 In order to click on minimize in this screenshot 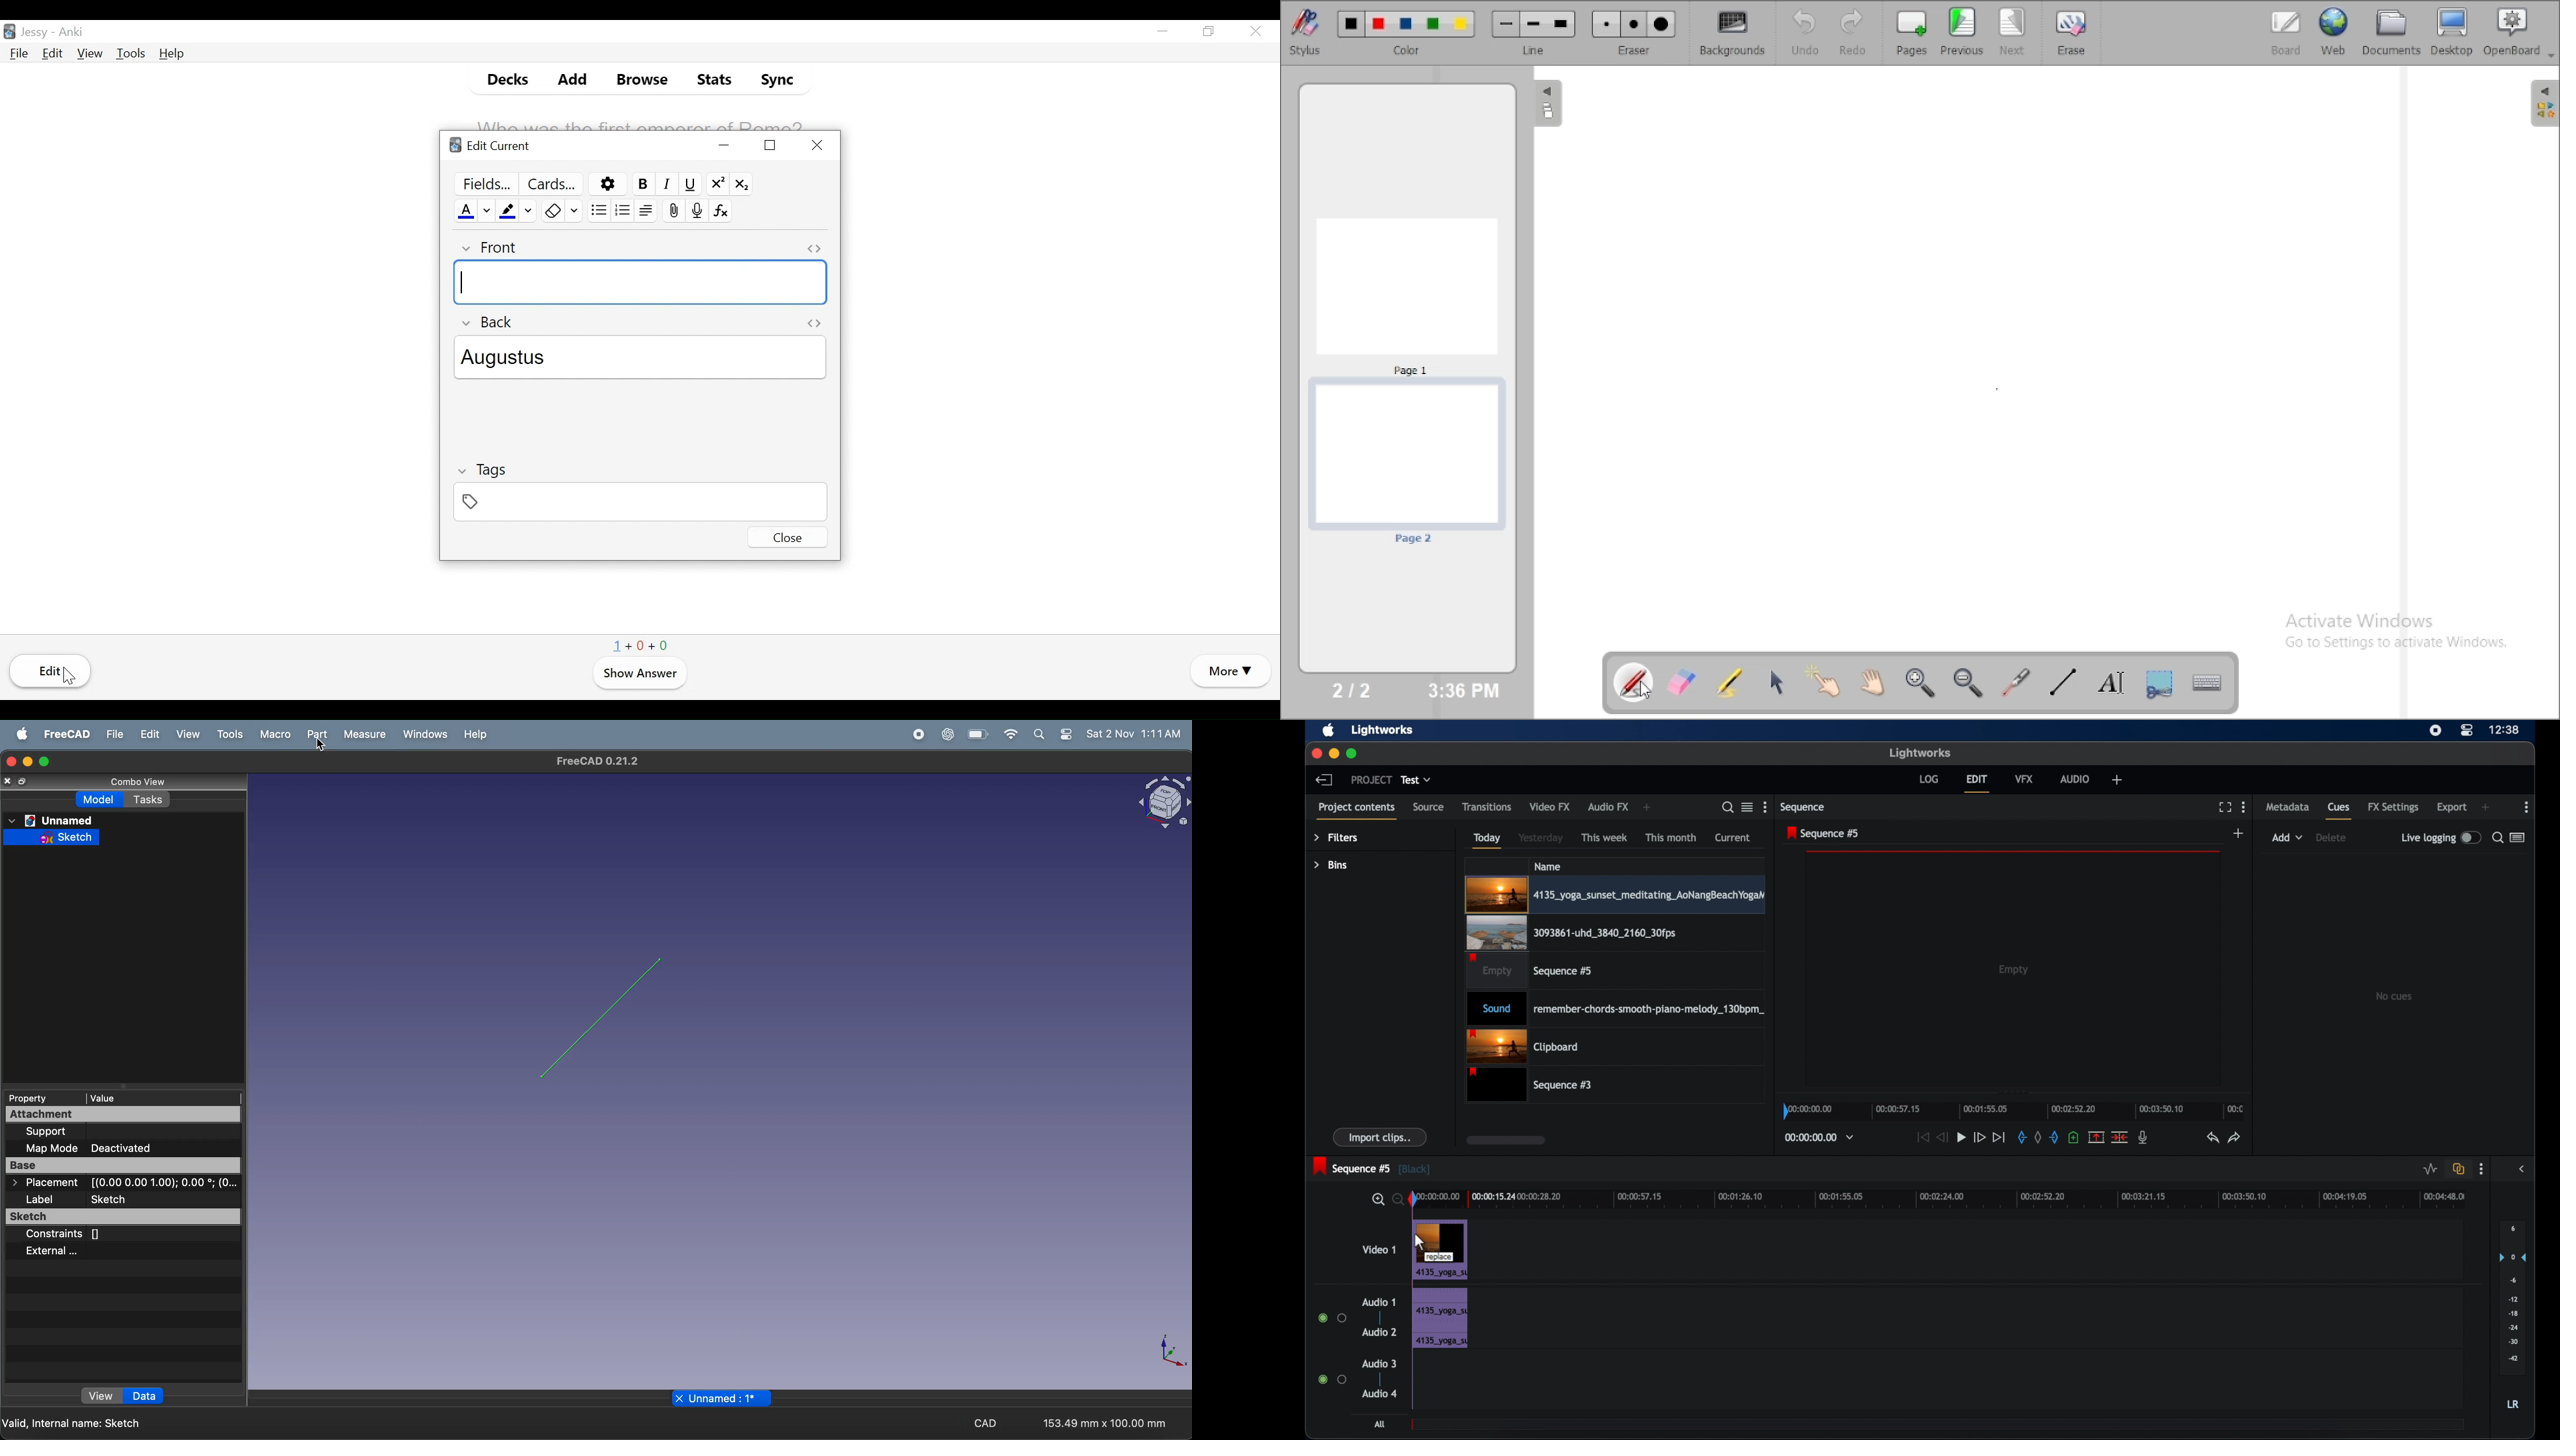, I will do `click(1163, 31)`.